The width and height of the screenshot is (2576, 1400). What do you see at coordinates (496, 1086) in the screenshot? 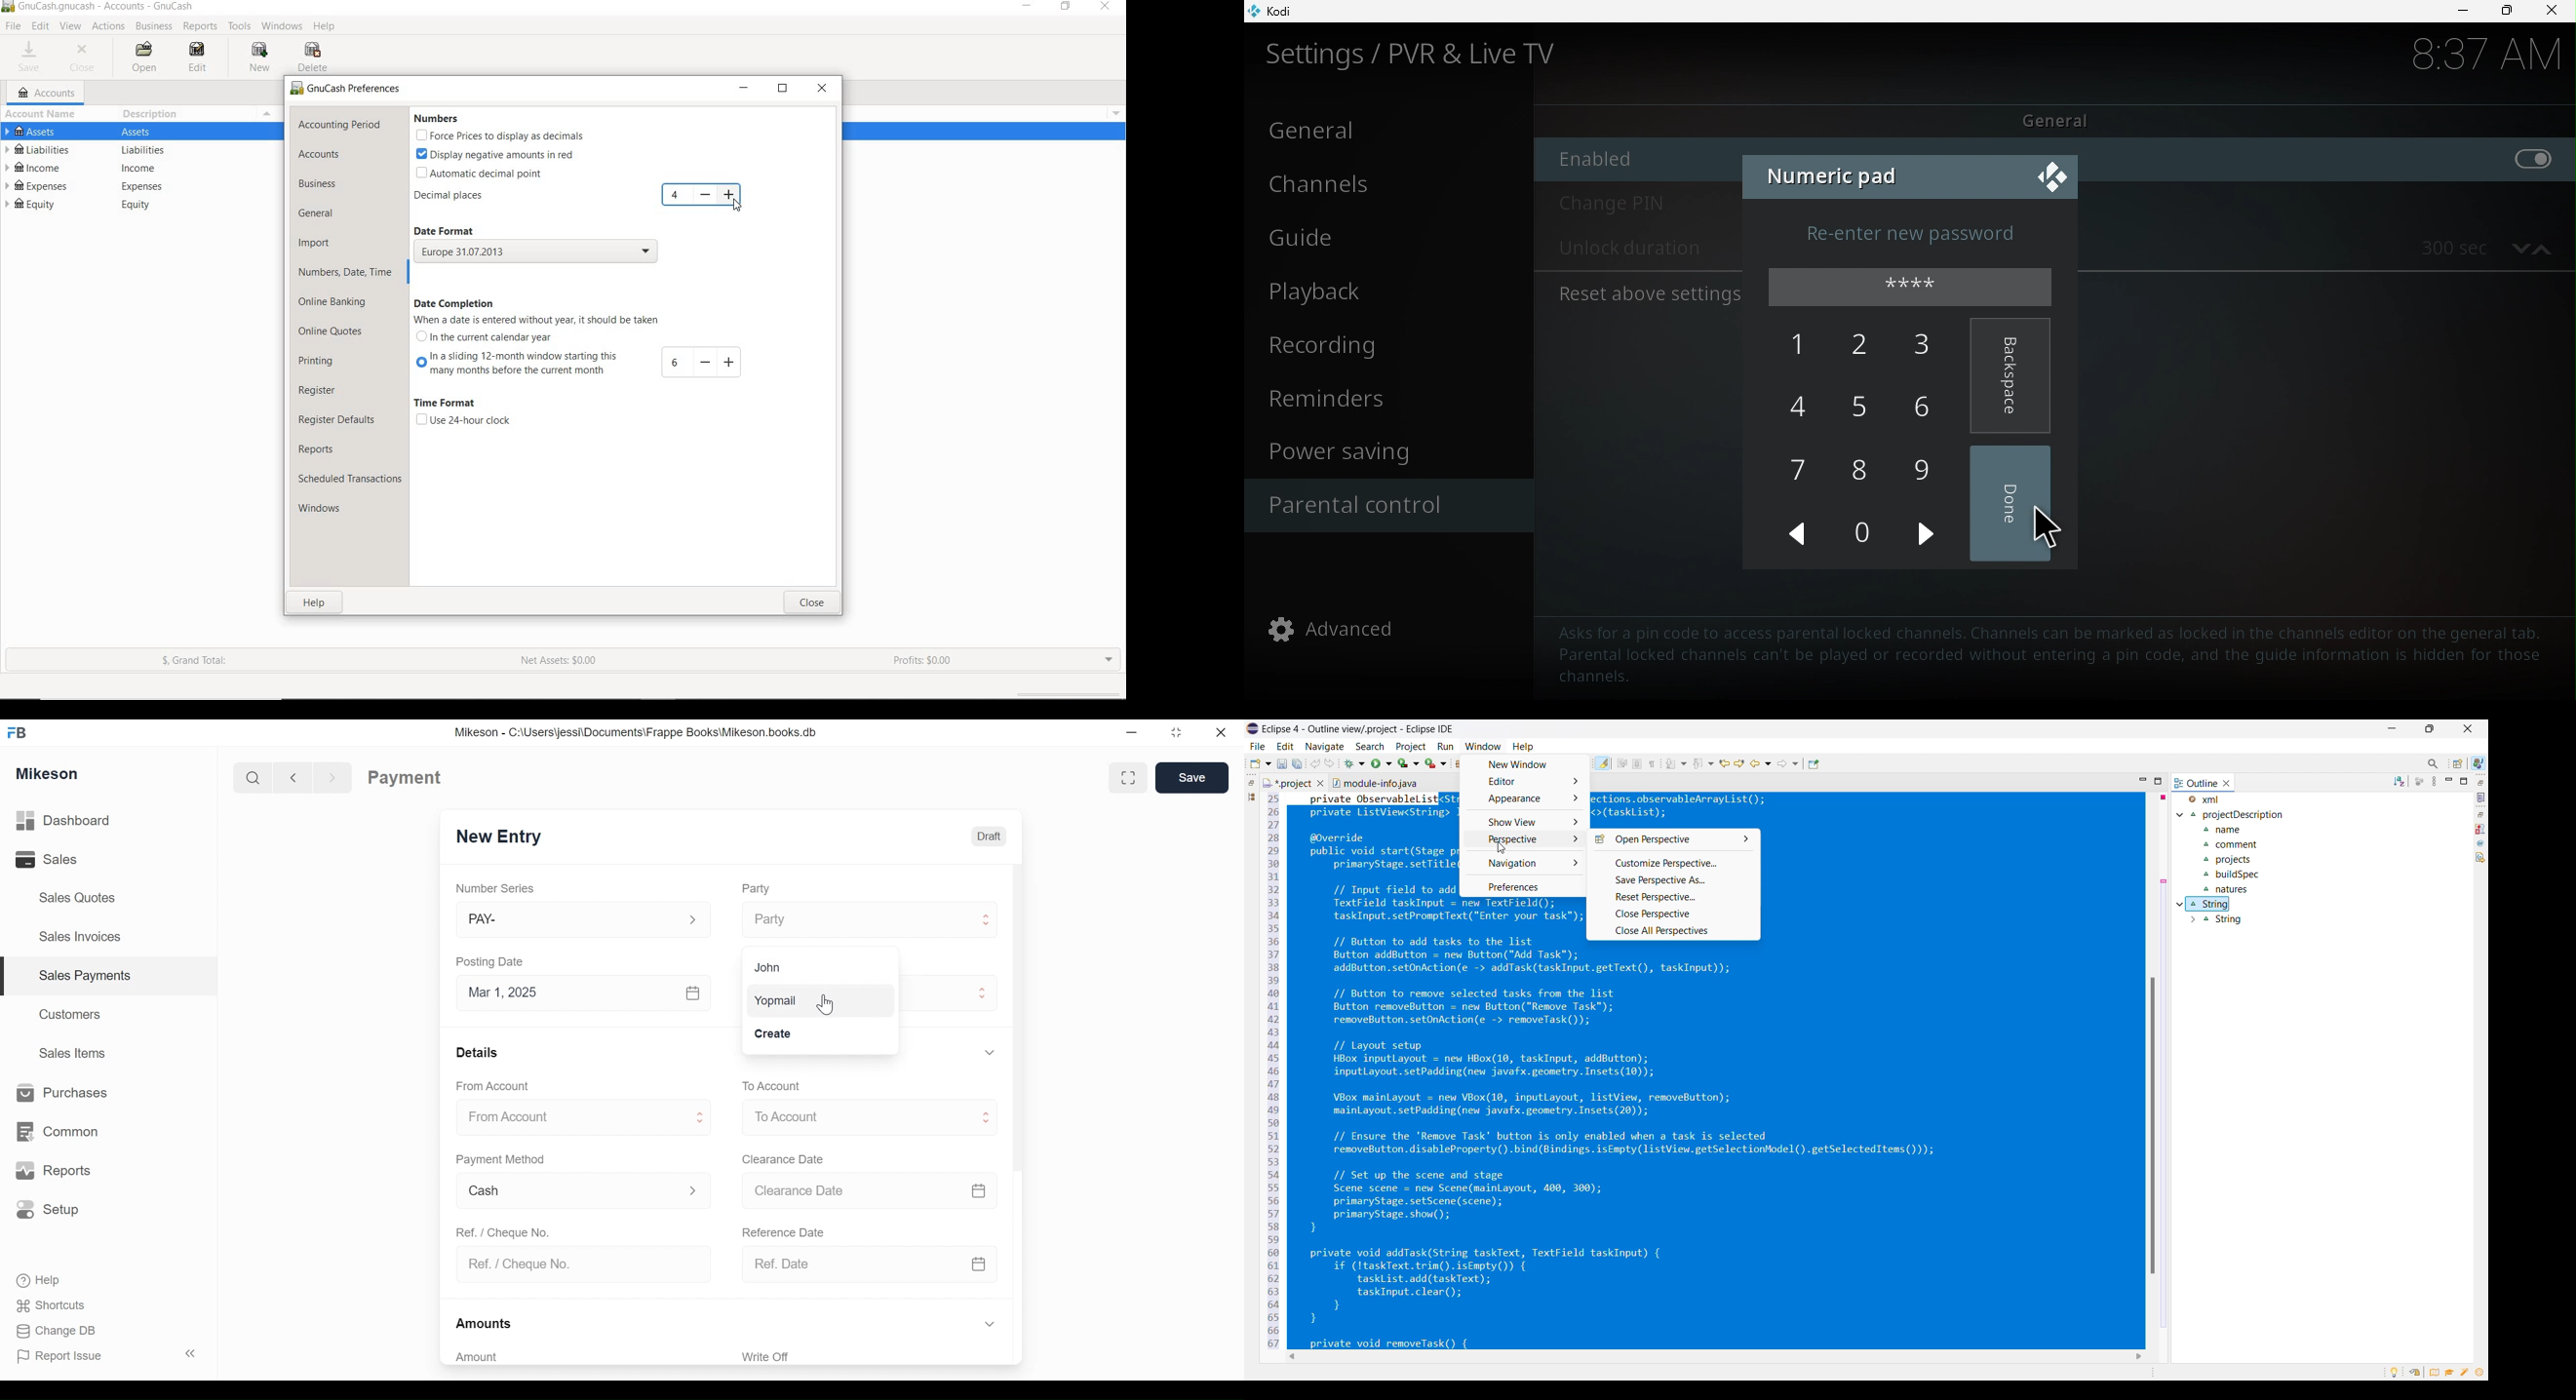
I see `From Account` at bounding box center [496, 1086].